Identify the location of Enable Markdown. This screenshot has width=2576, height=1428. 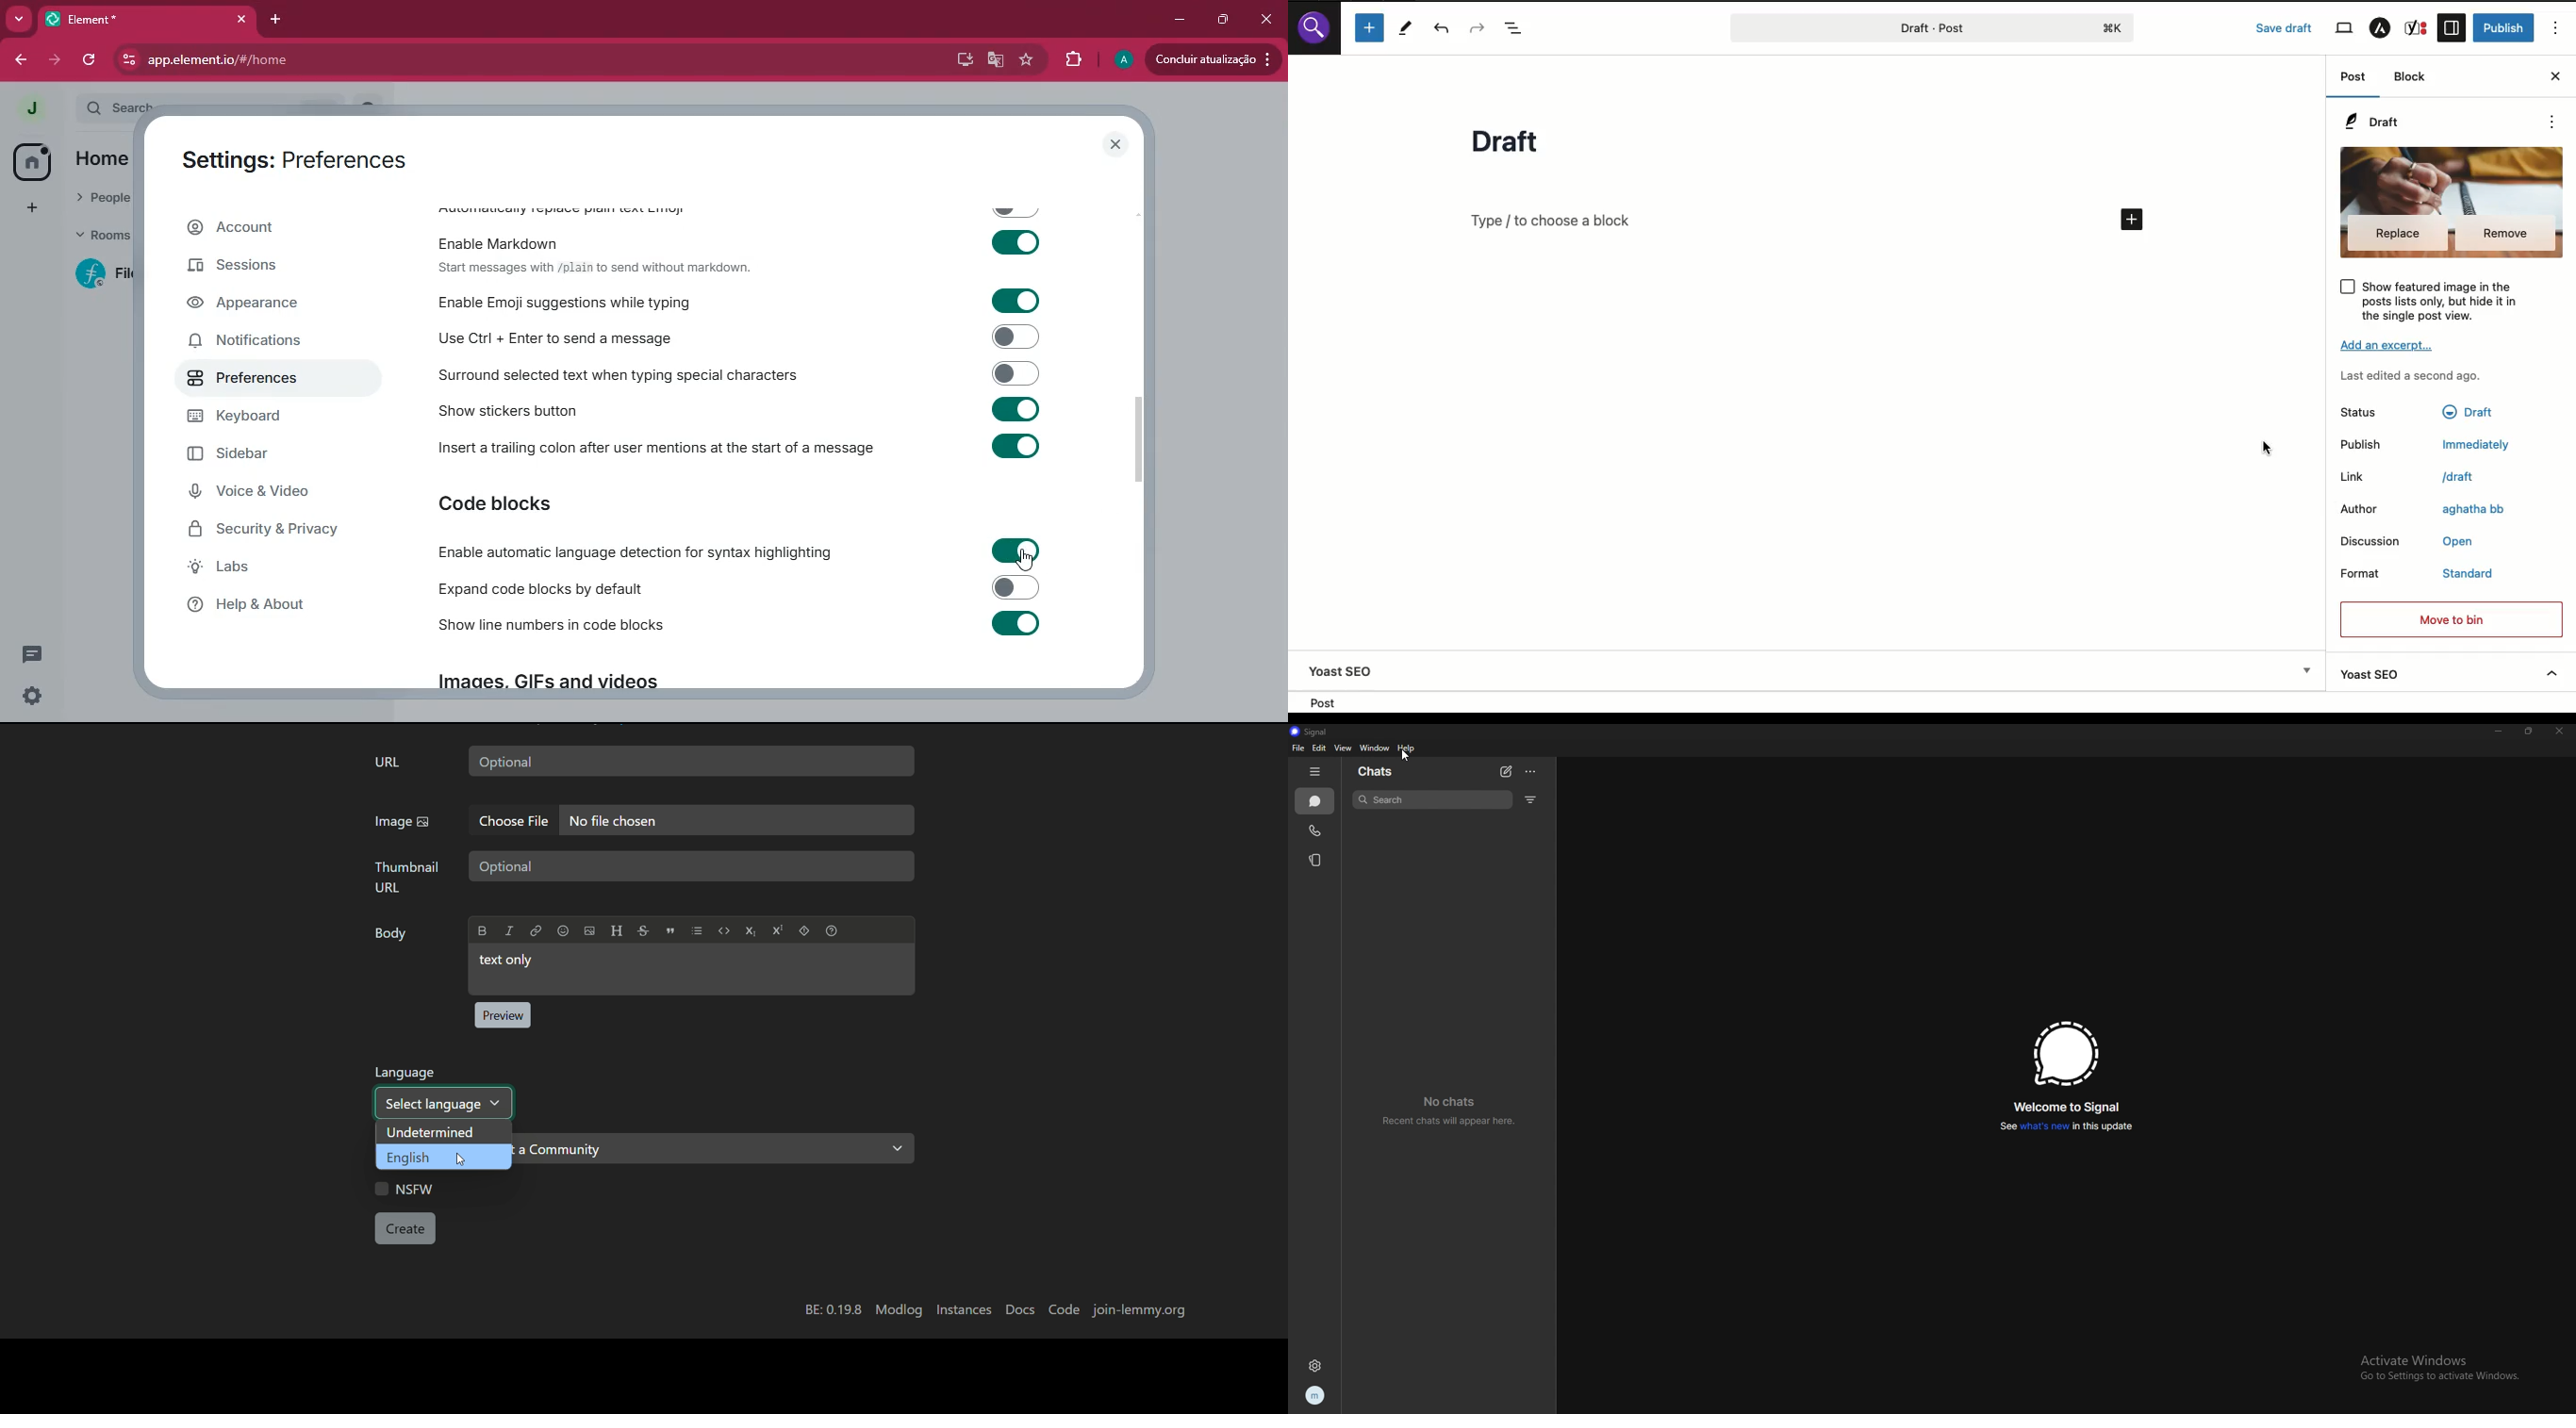
(743, 238).